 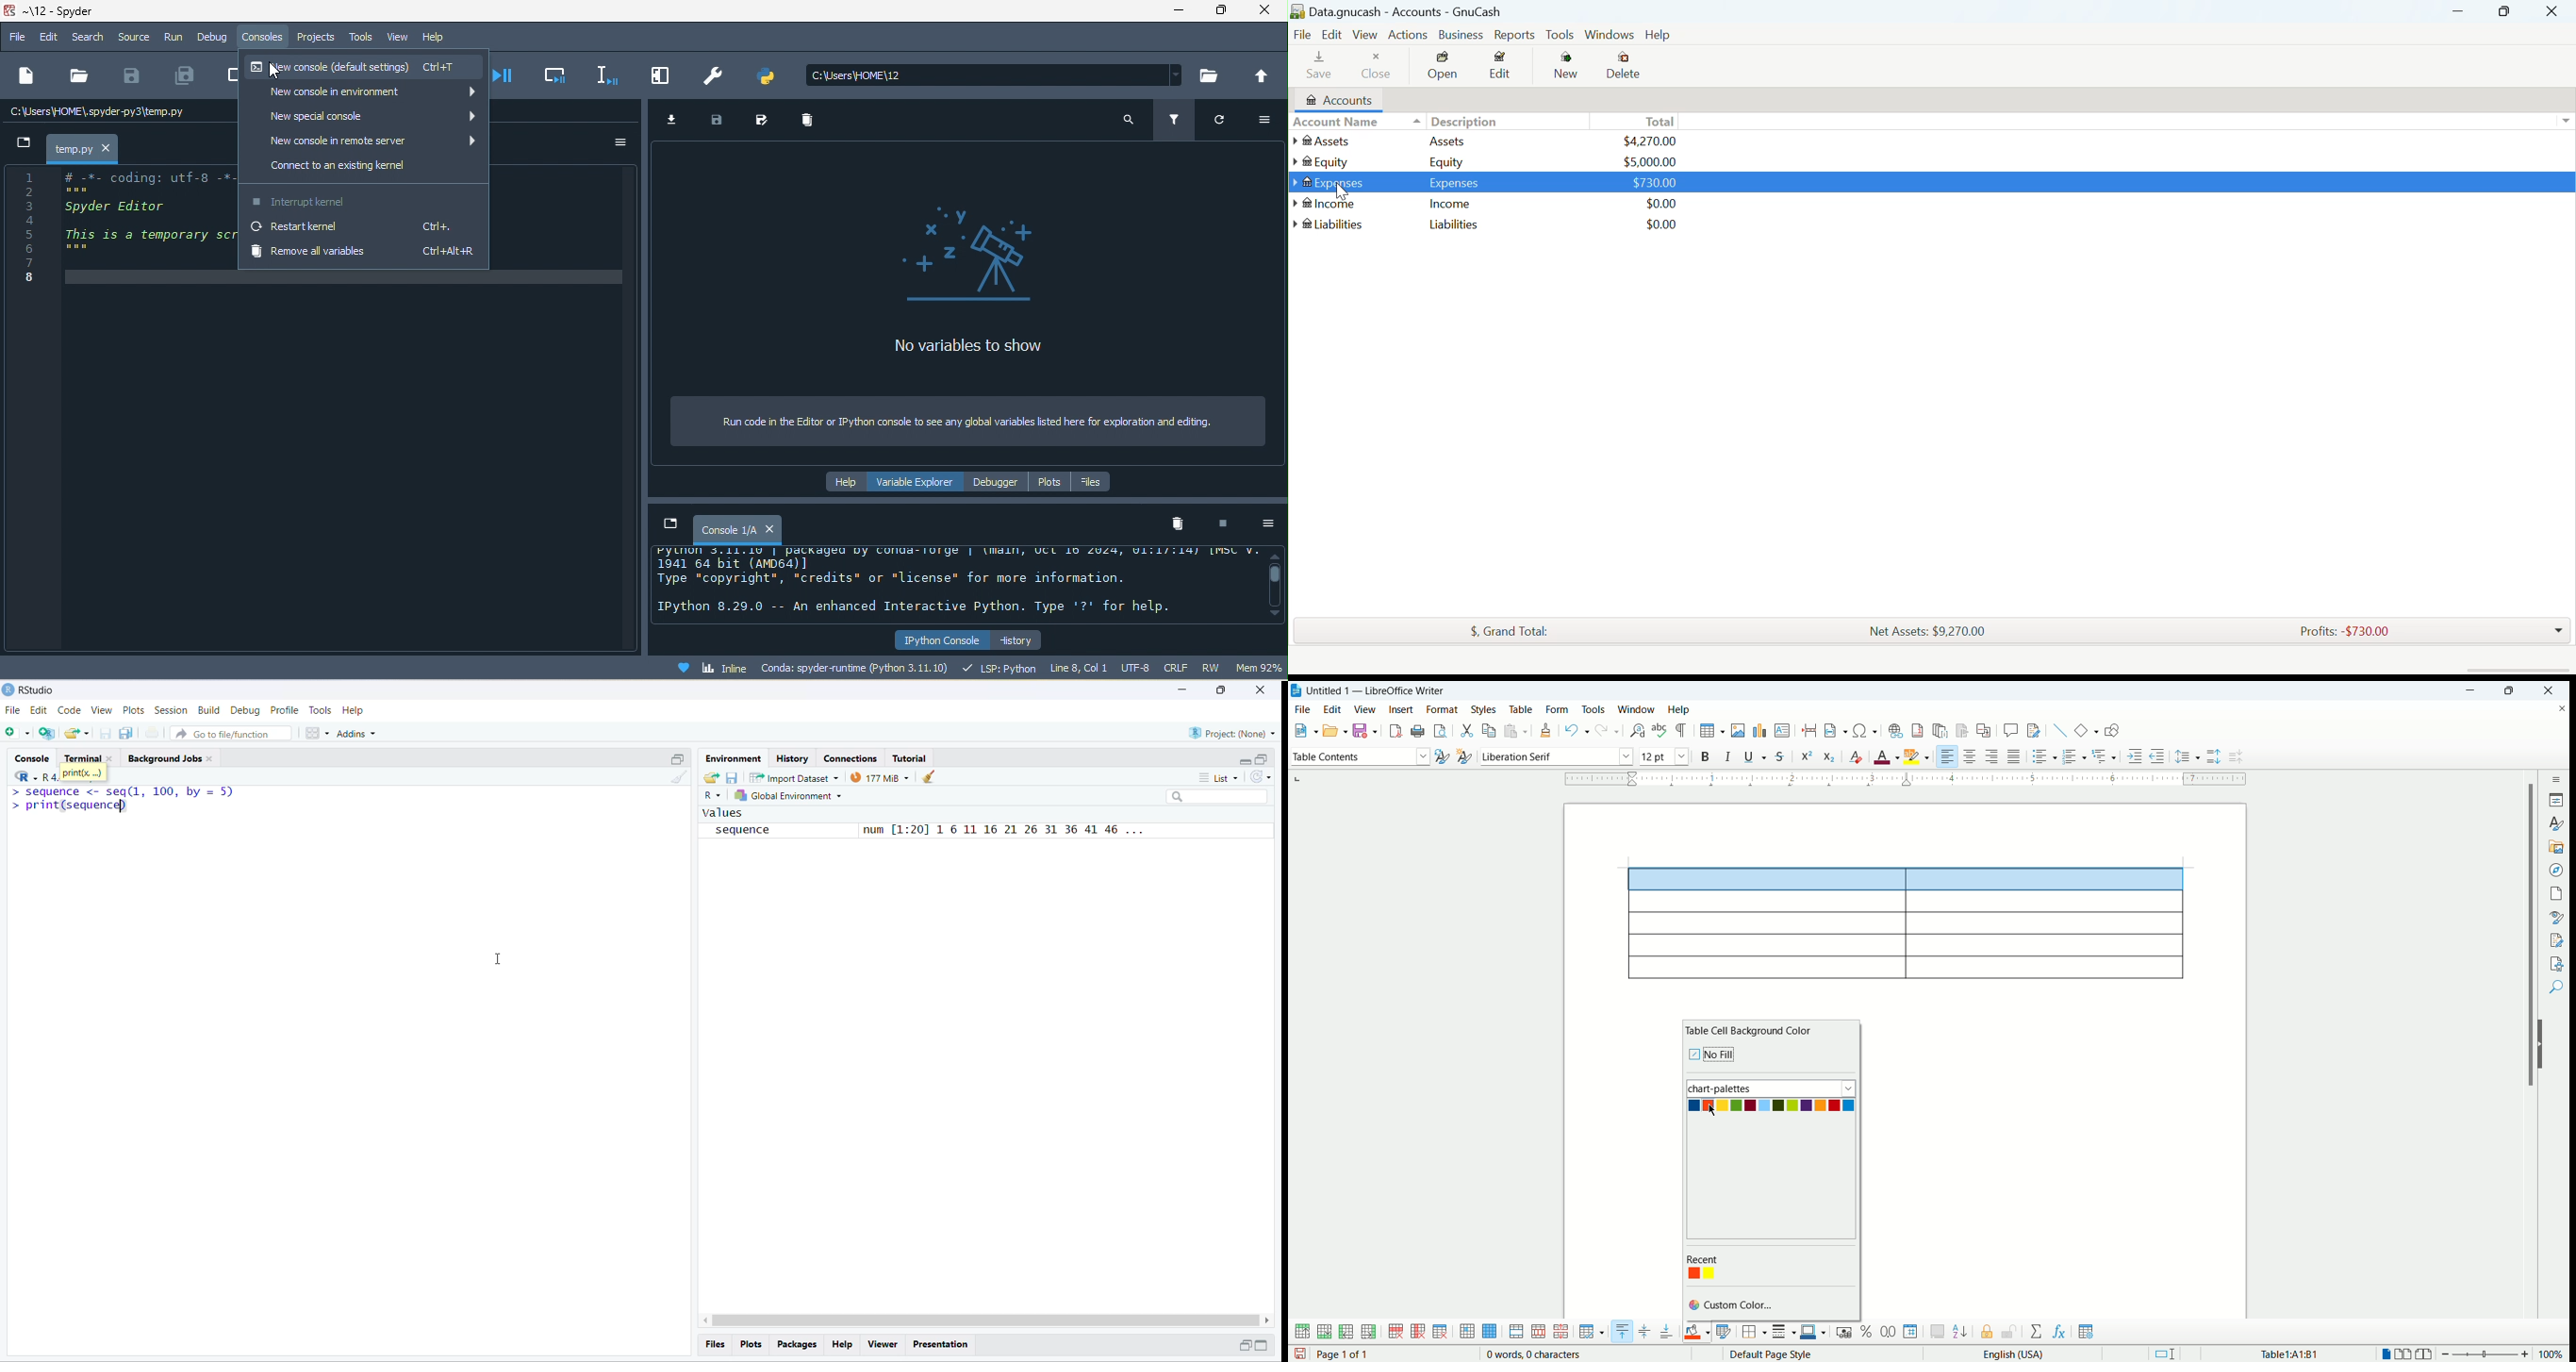 I want to click on no variables to show, so click(x=964, y=280).